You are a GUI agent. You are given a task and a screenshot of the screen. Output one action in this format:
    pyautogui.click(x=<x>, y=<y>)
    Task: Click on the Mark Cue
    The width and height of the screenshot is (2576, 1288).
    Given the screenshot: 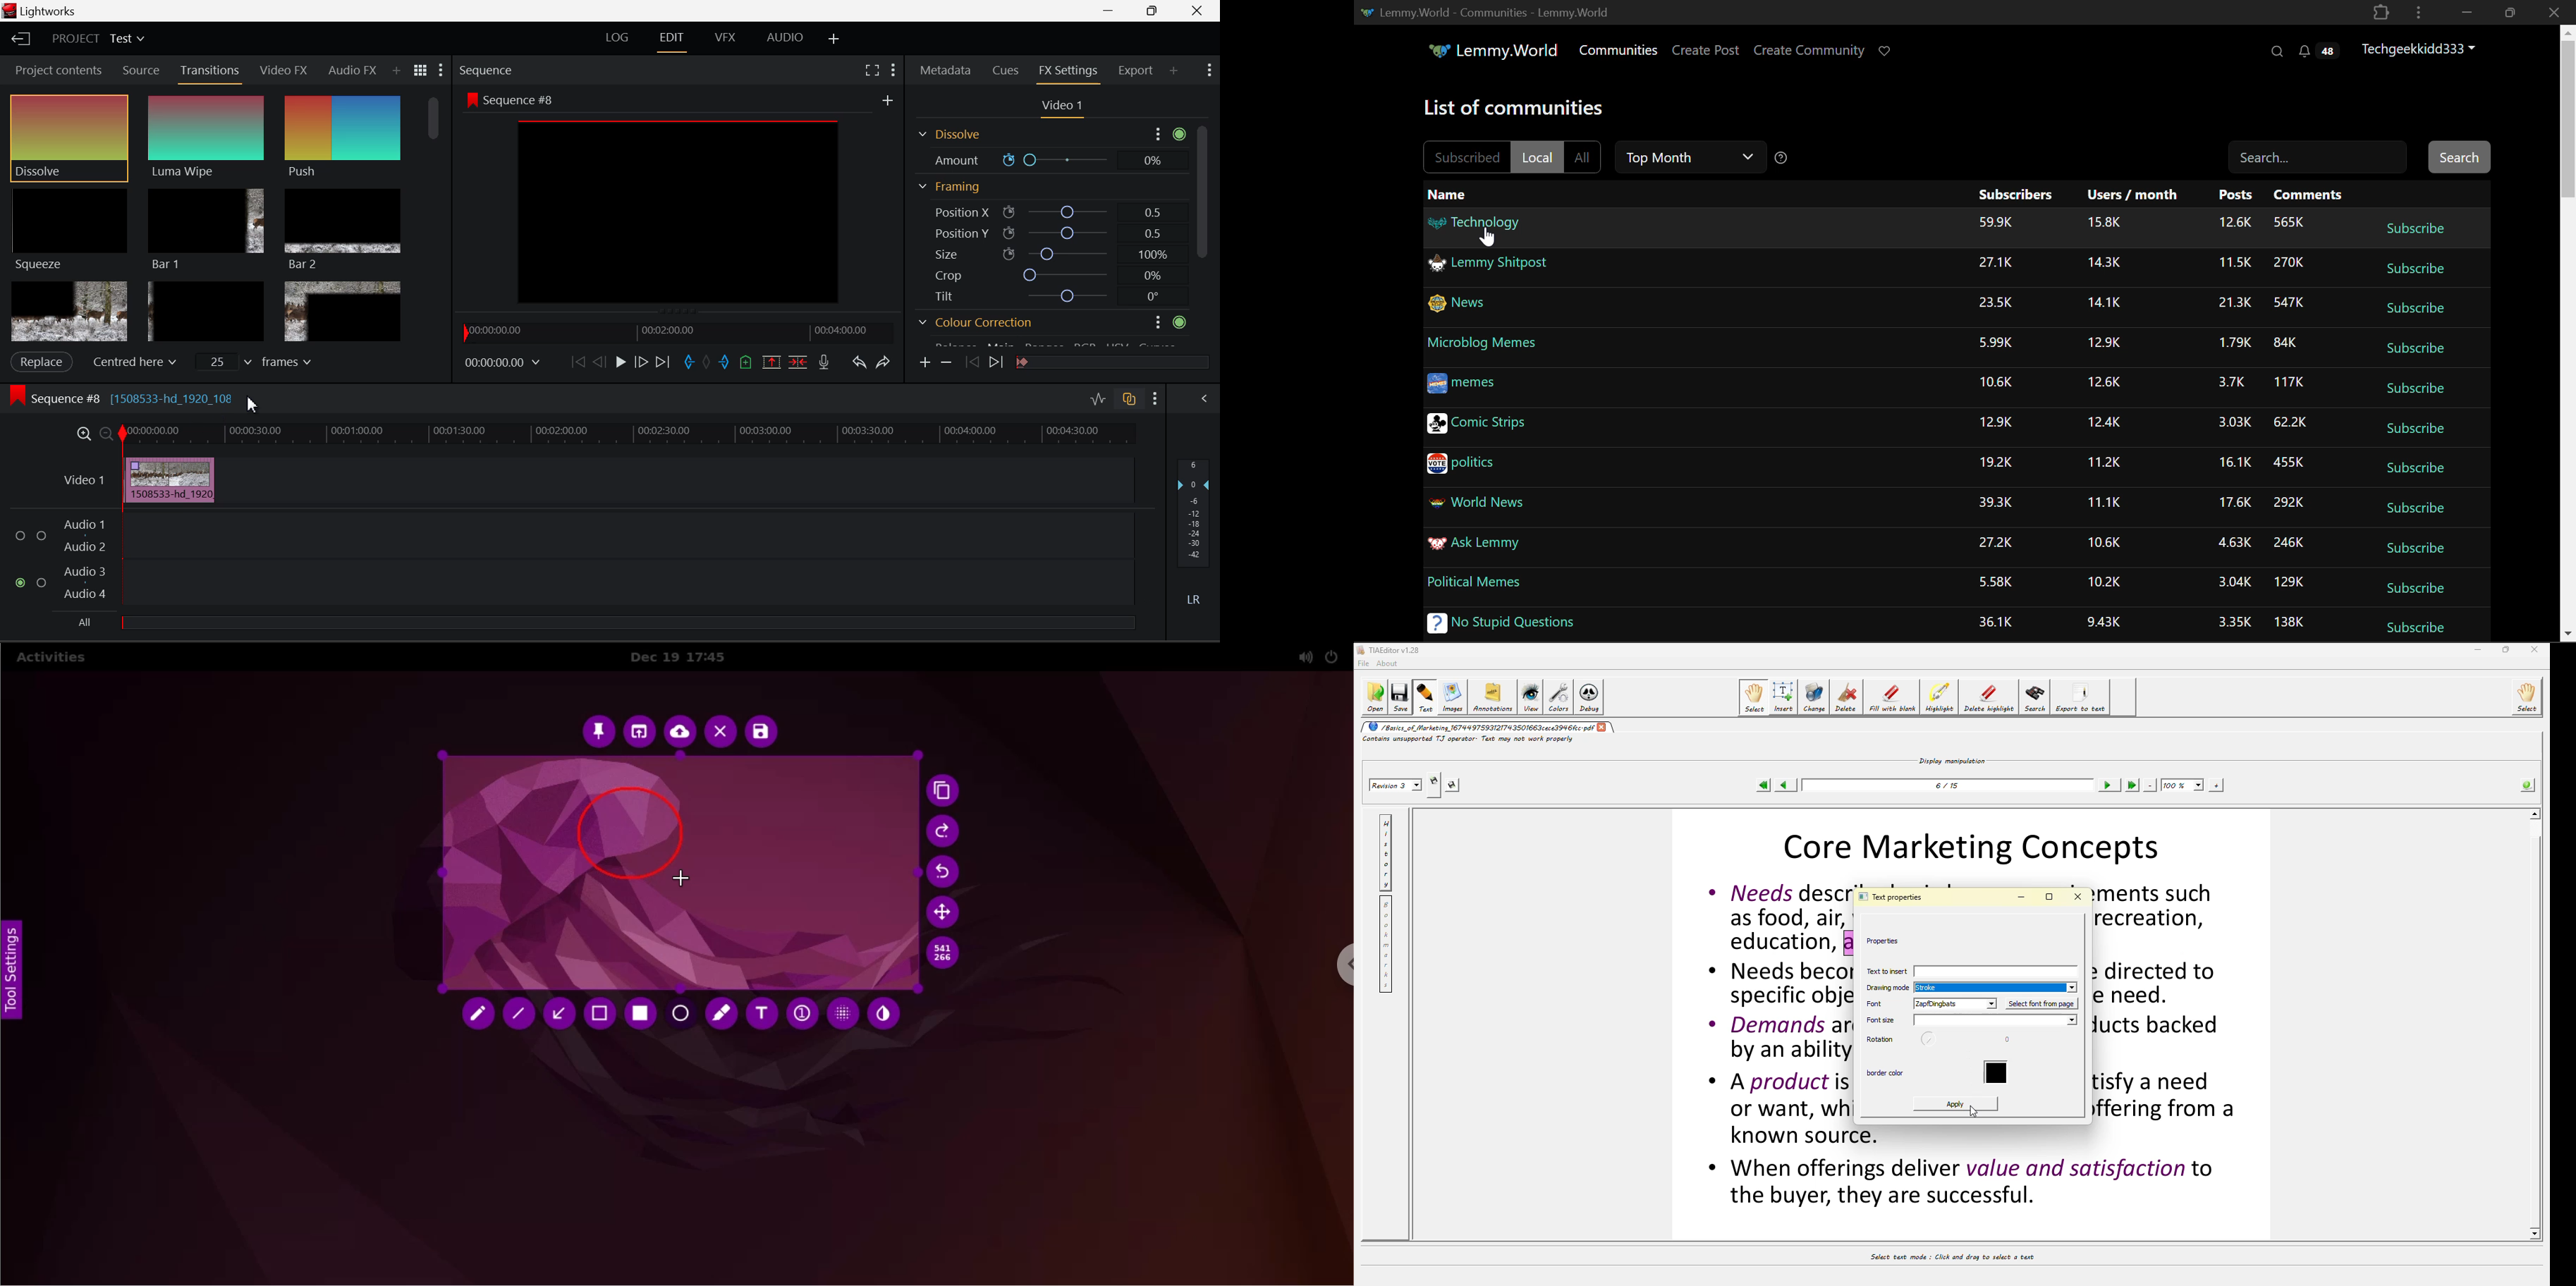 What is the action you would take?
    pyautogui.click(x=747, y=363)
    